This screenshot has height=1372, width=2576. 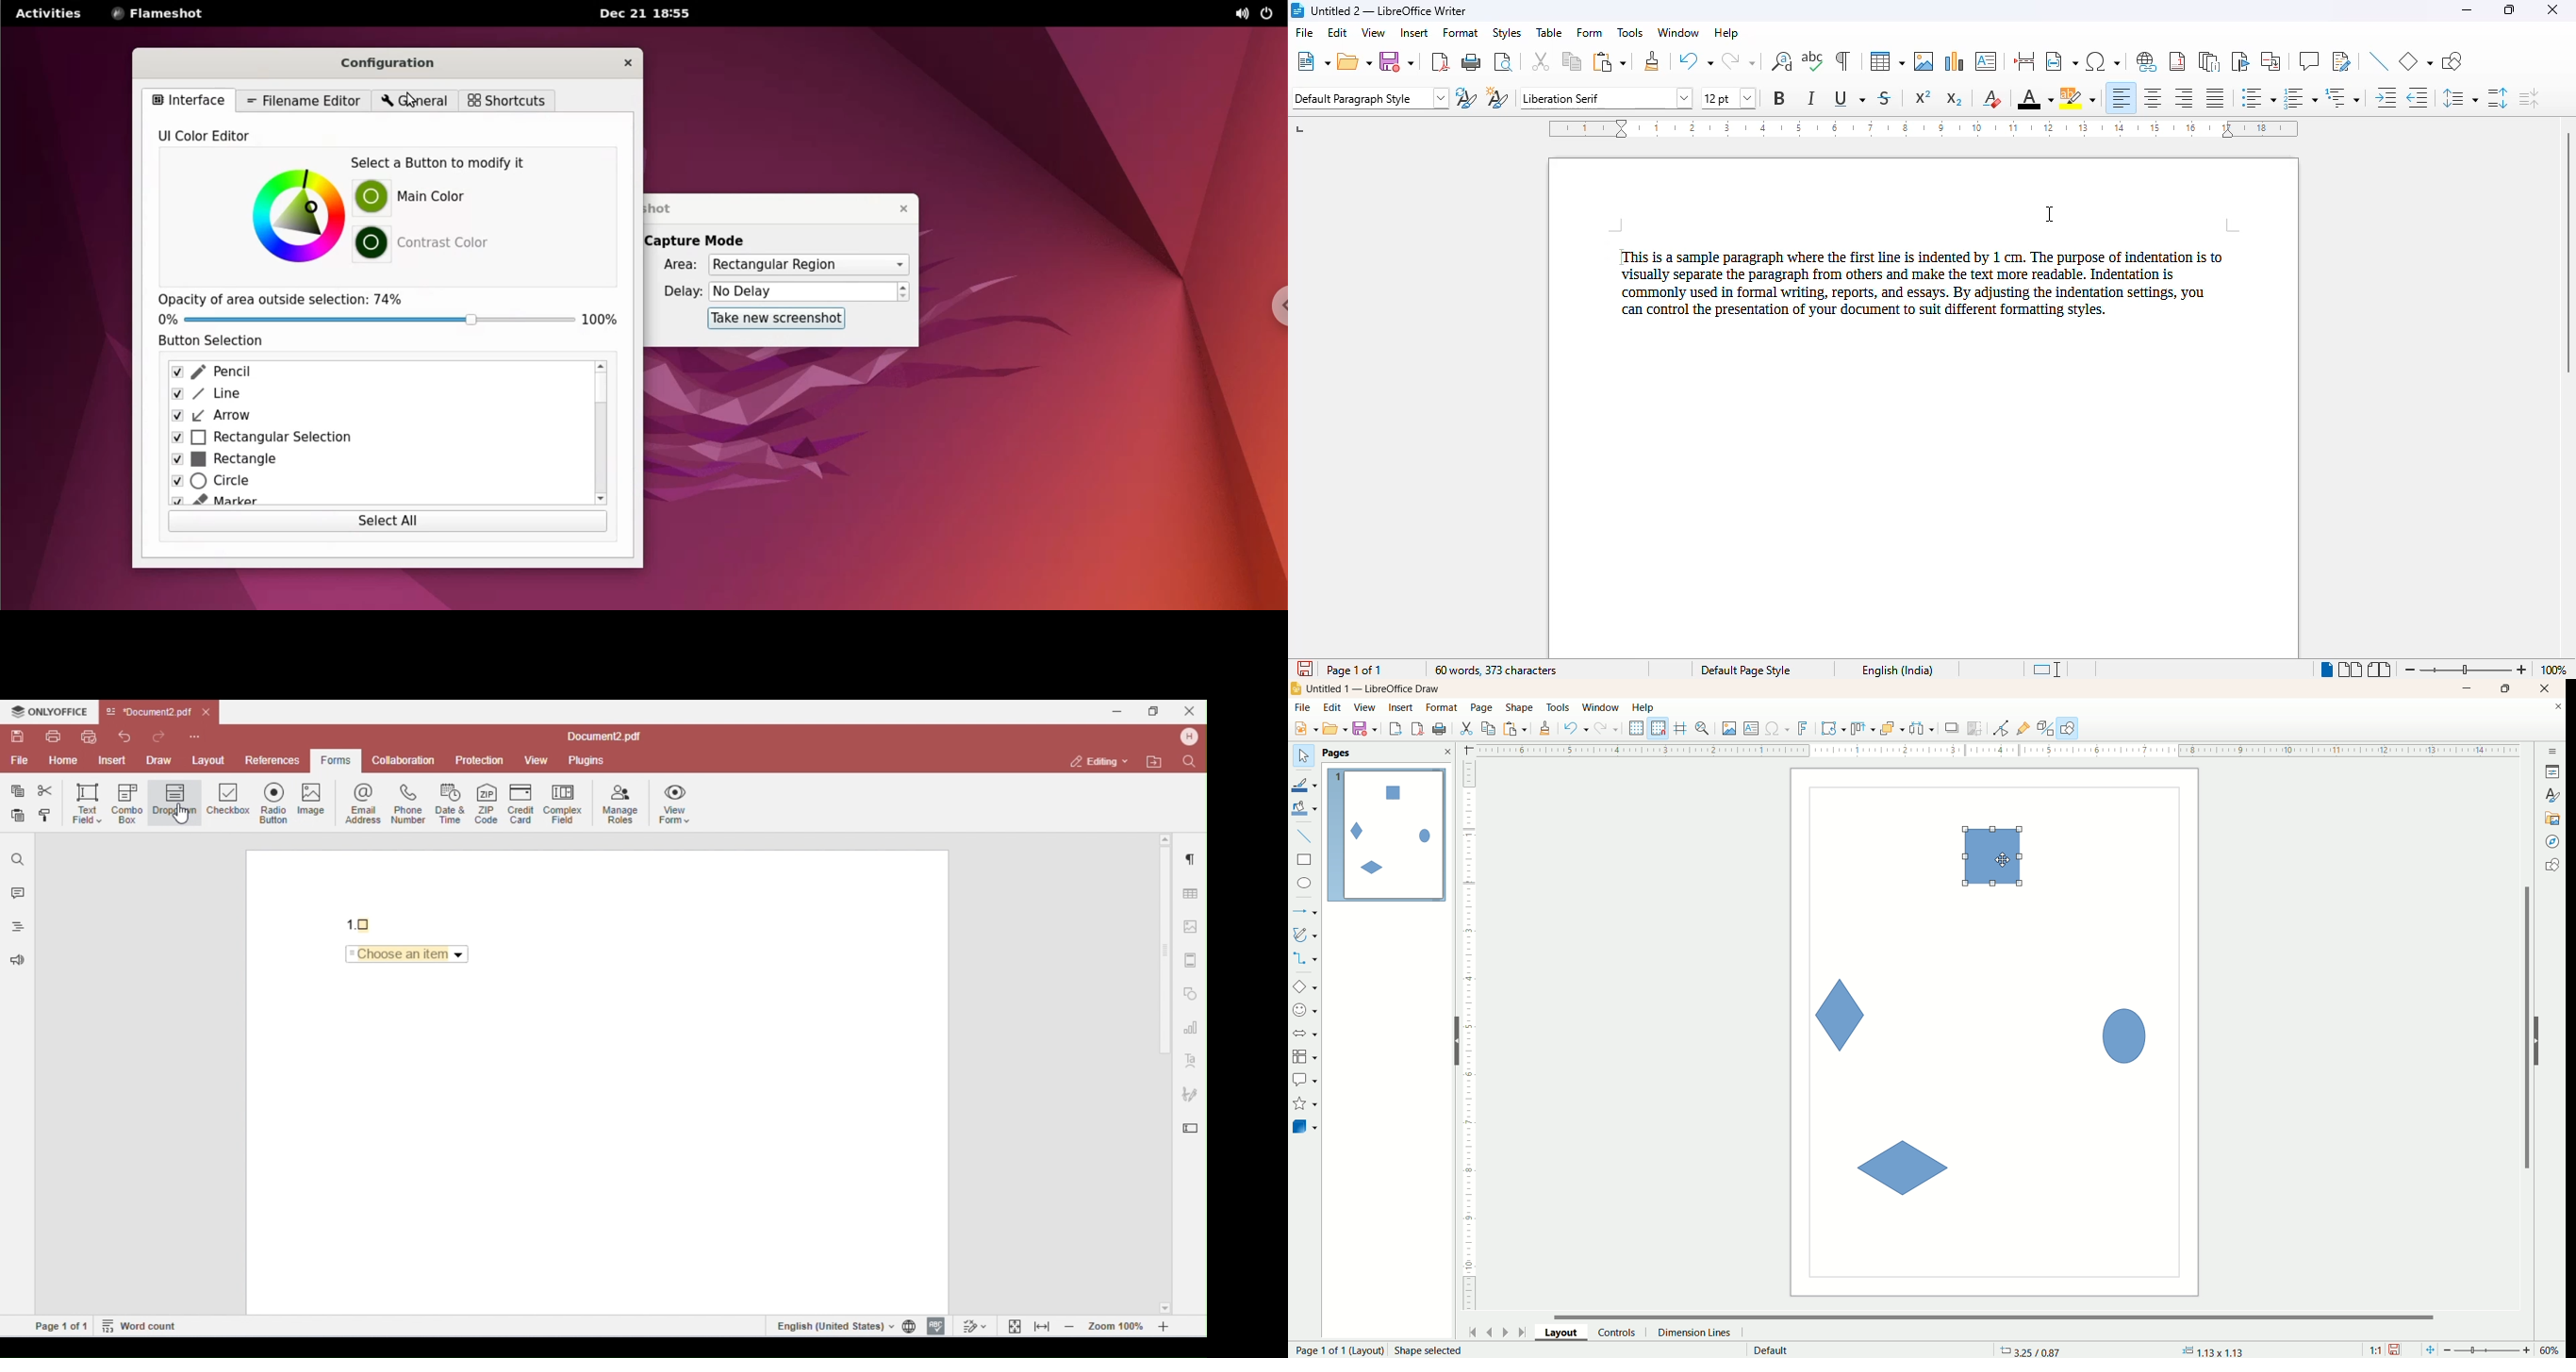 I want to click on select, so click(x=1303, y=756).